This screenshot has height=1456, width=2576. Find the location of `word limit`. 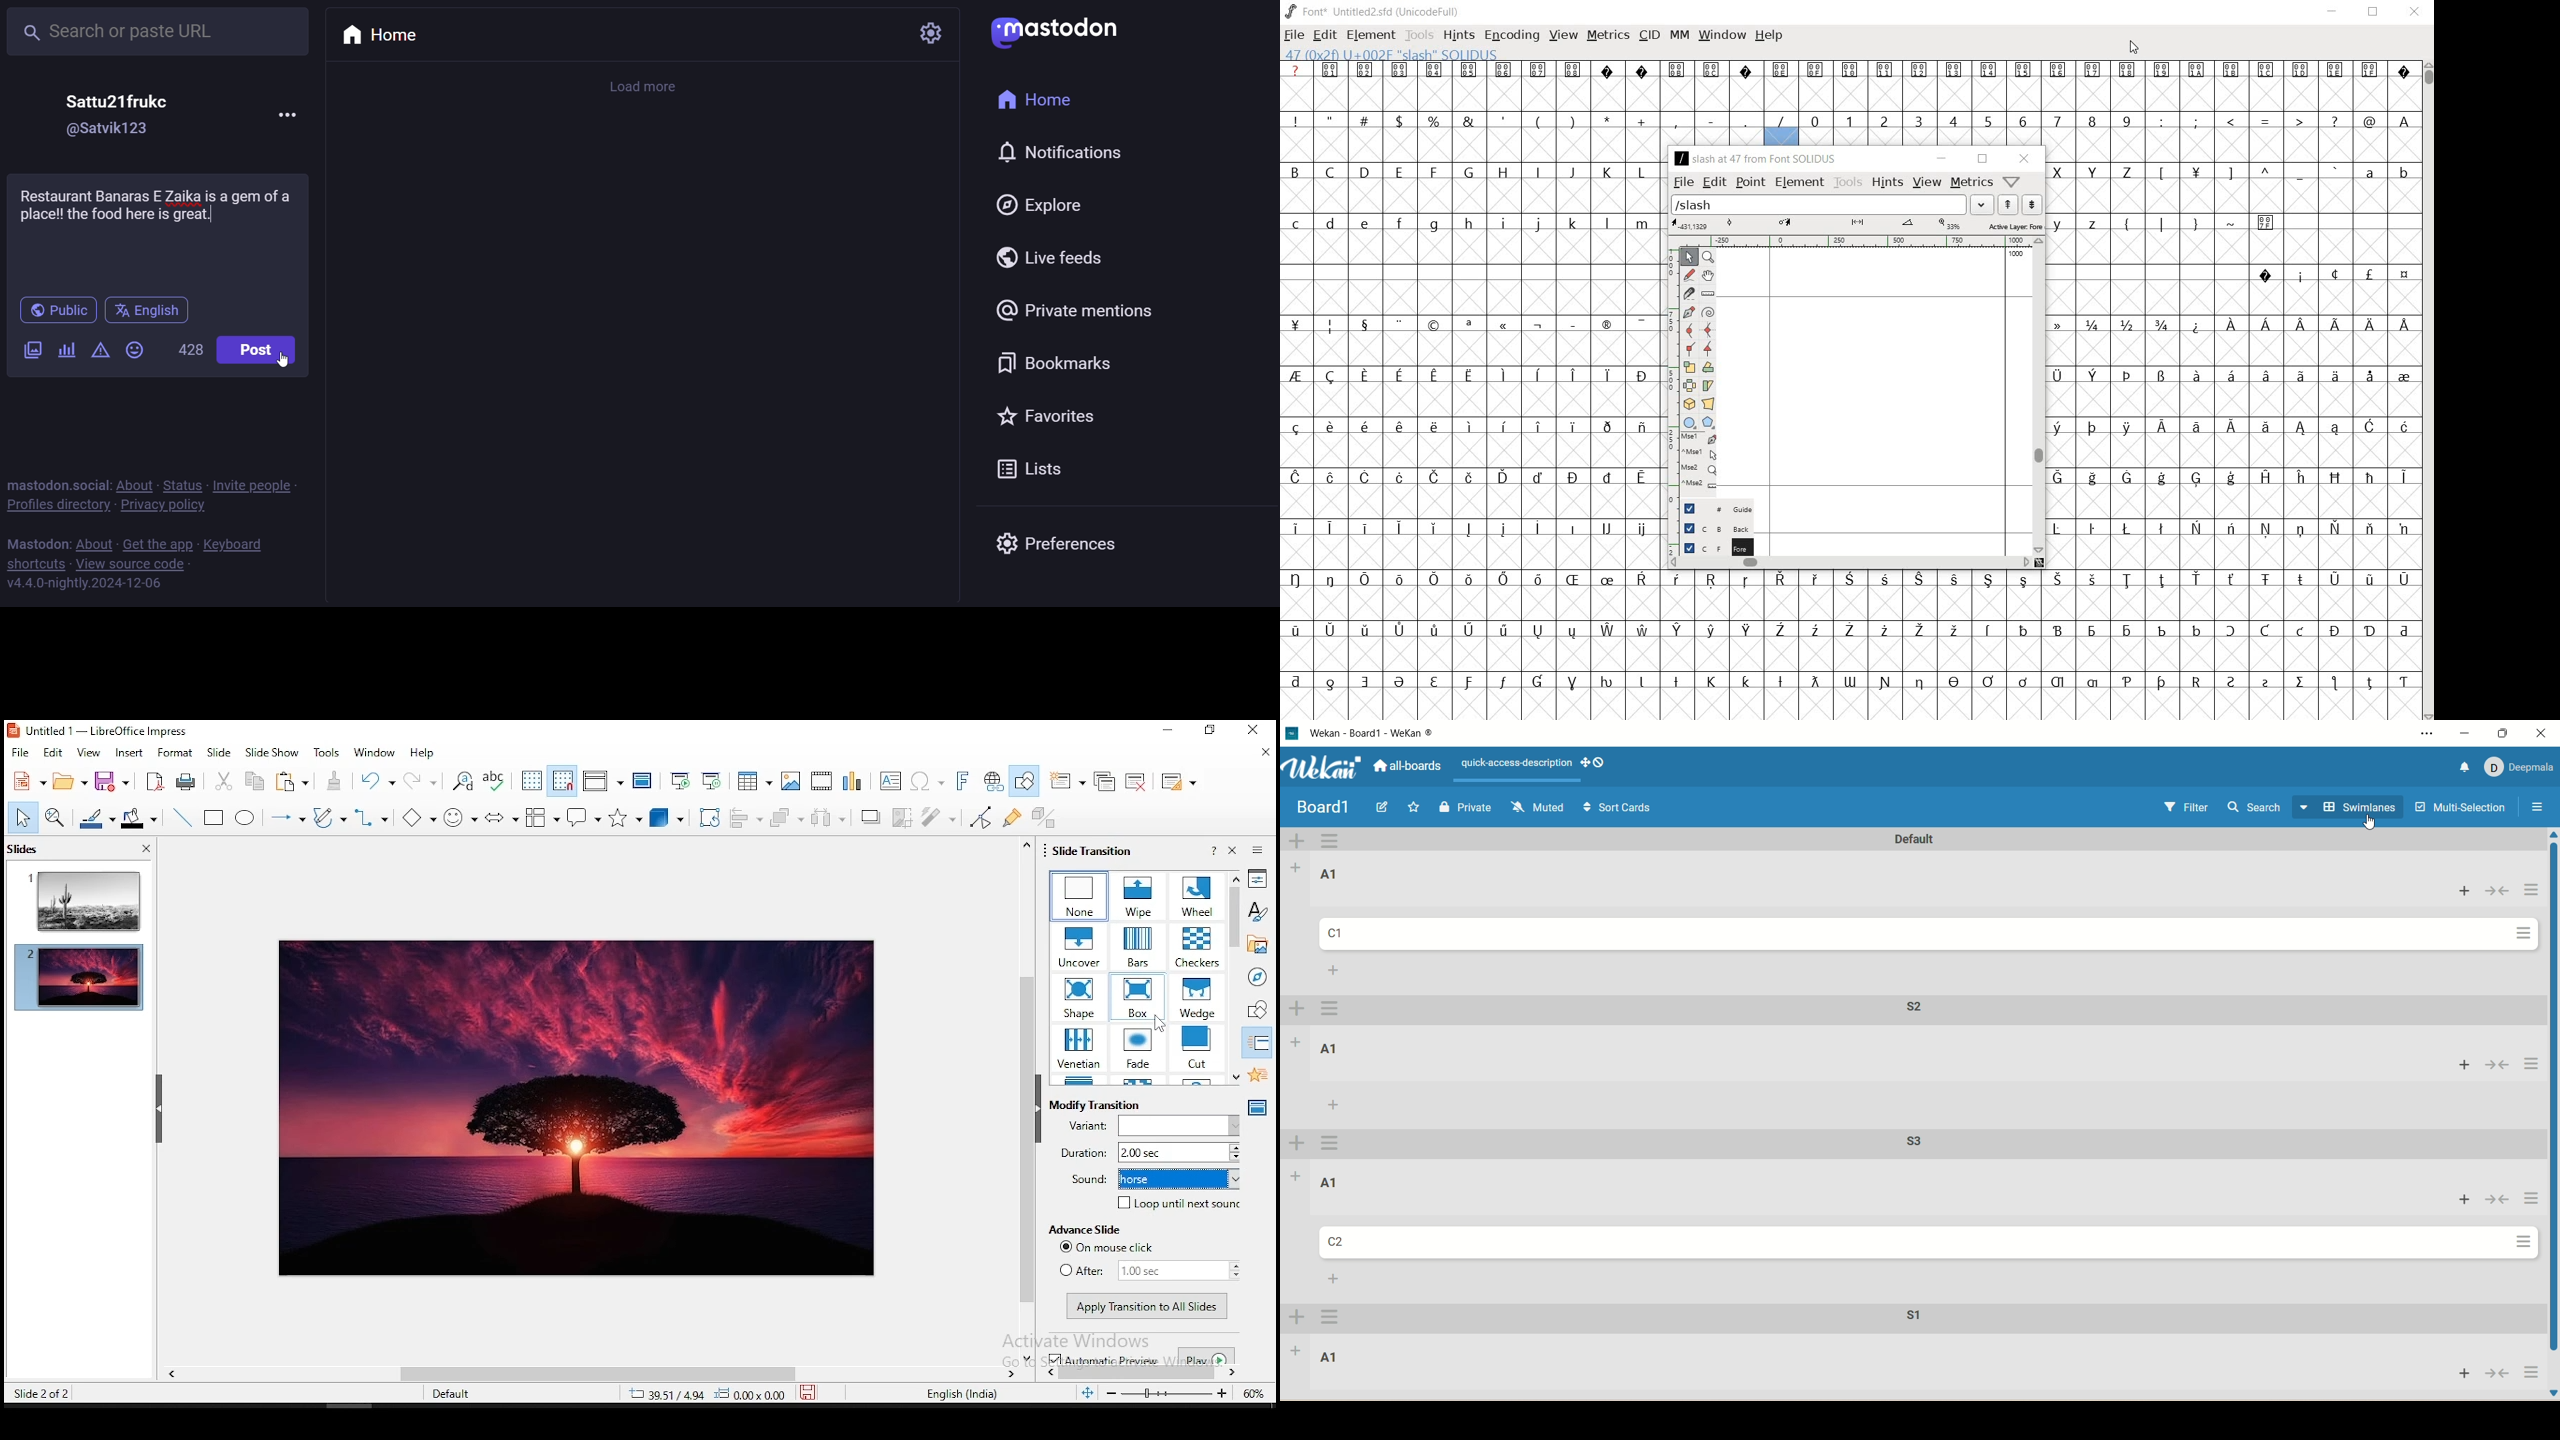

word limit is located at coordinates (189, 352).